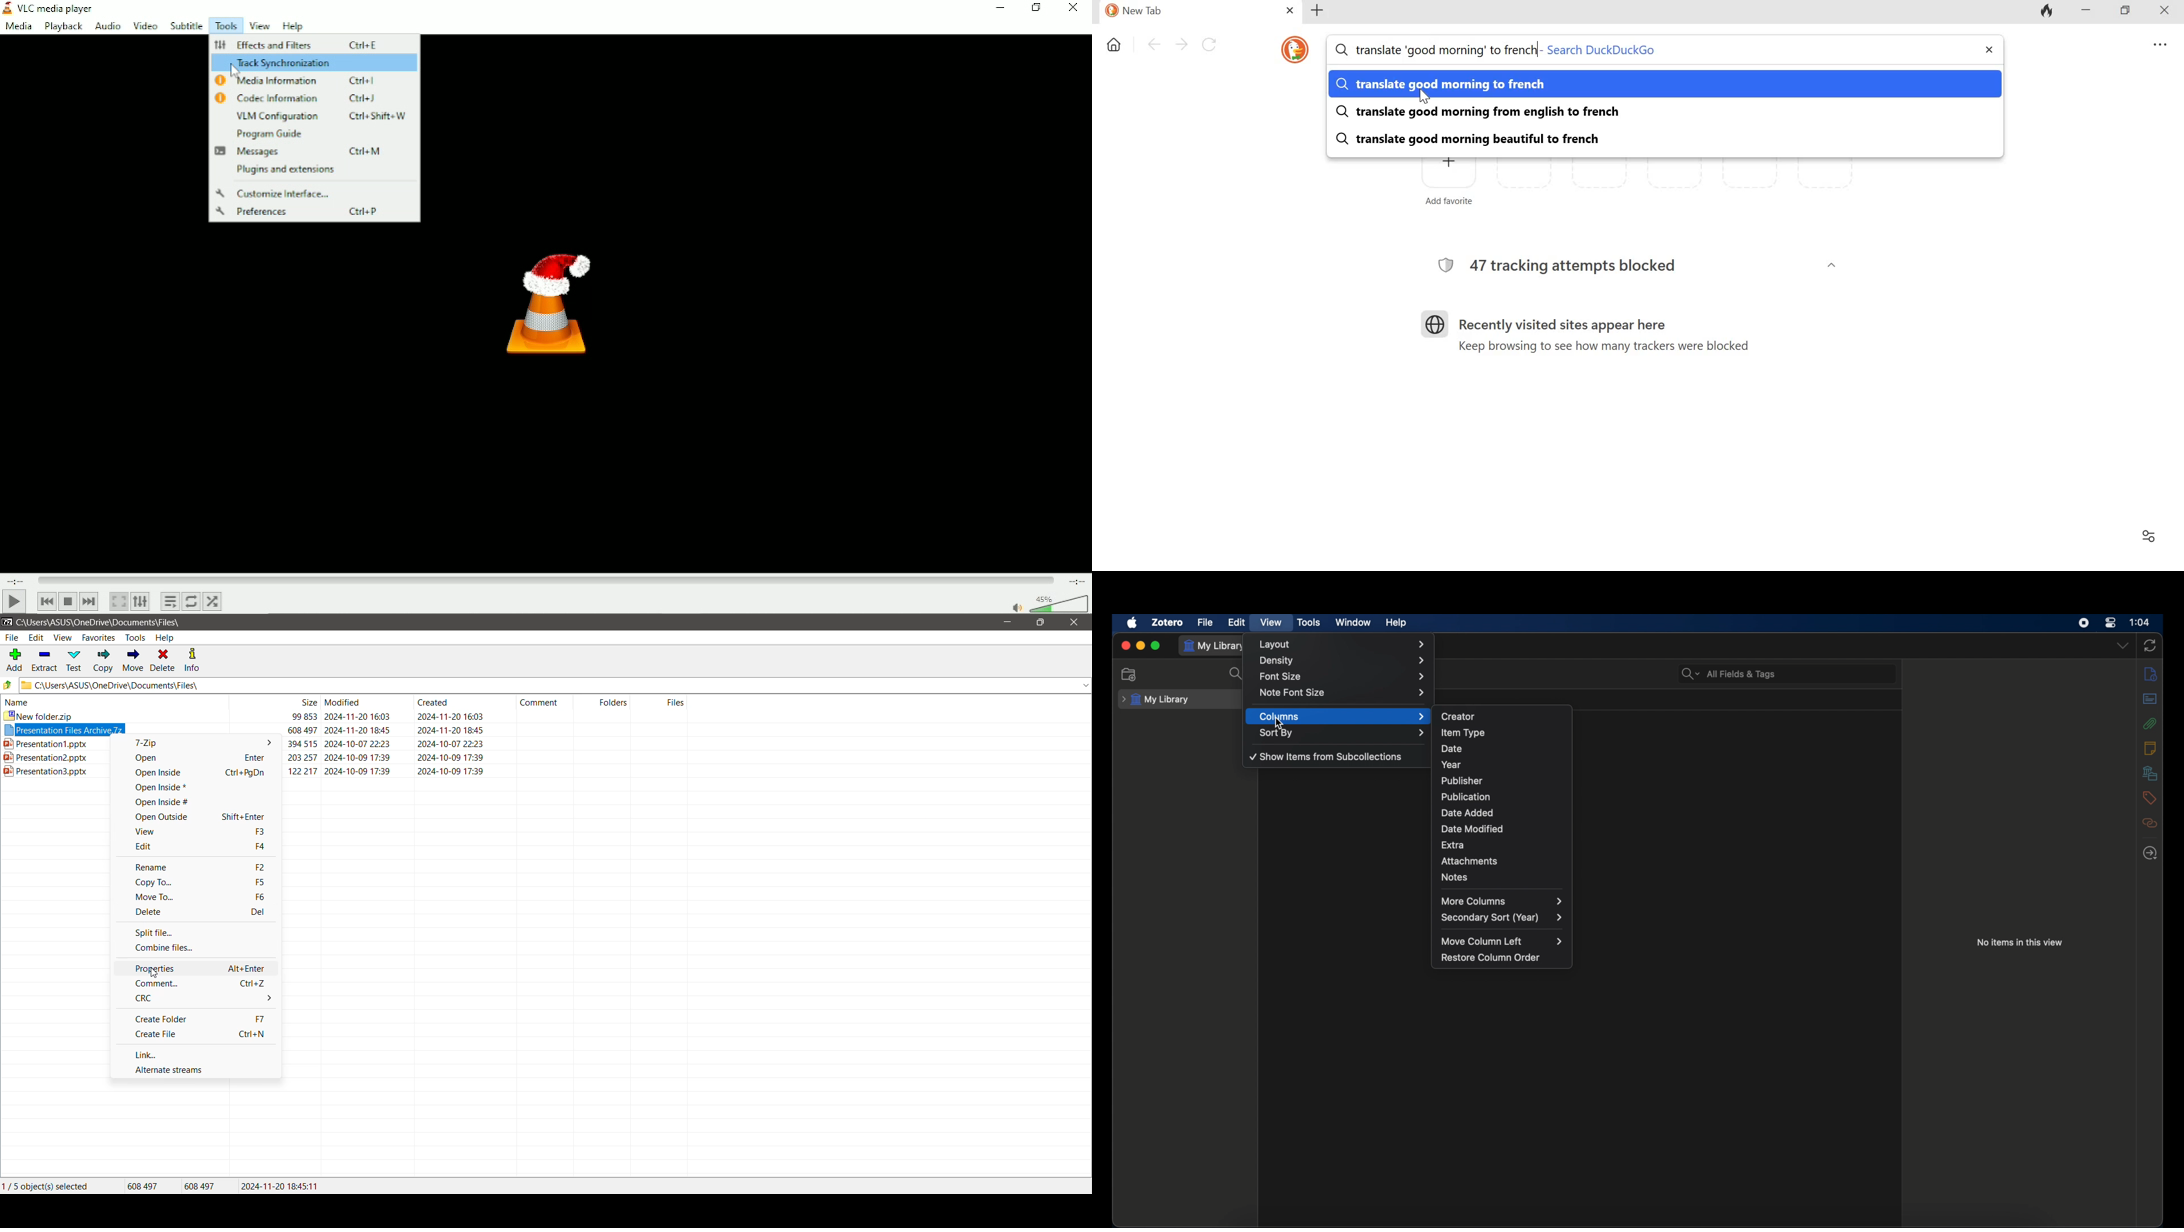  What do you see at coordinates (89, 601) in the screenshot?
I see `Next` at bounding box center [89, 601].